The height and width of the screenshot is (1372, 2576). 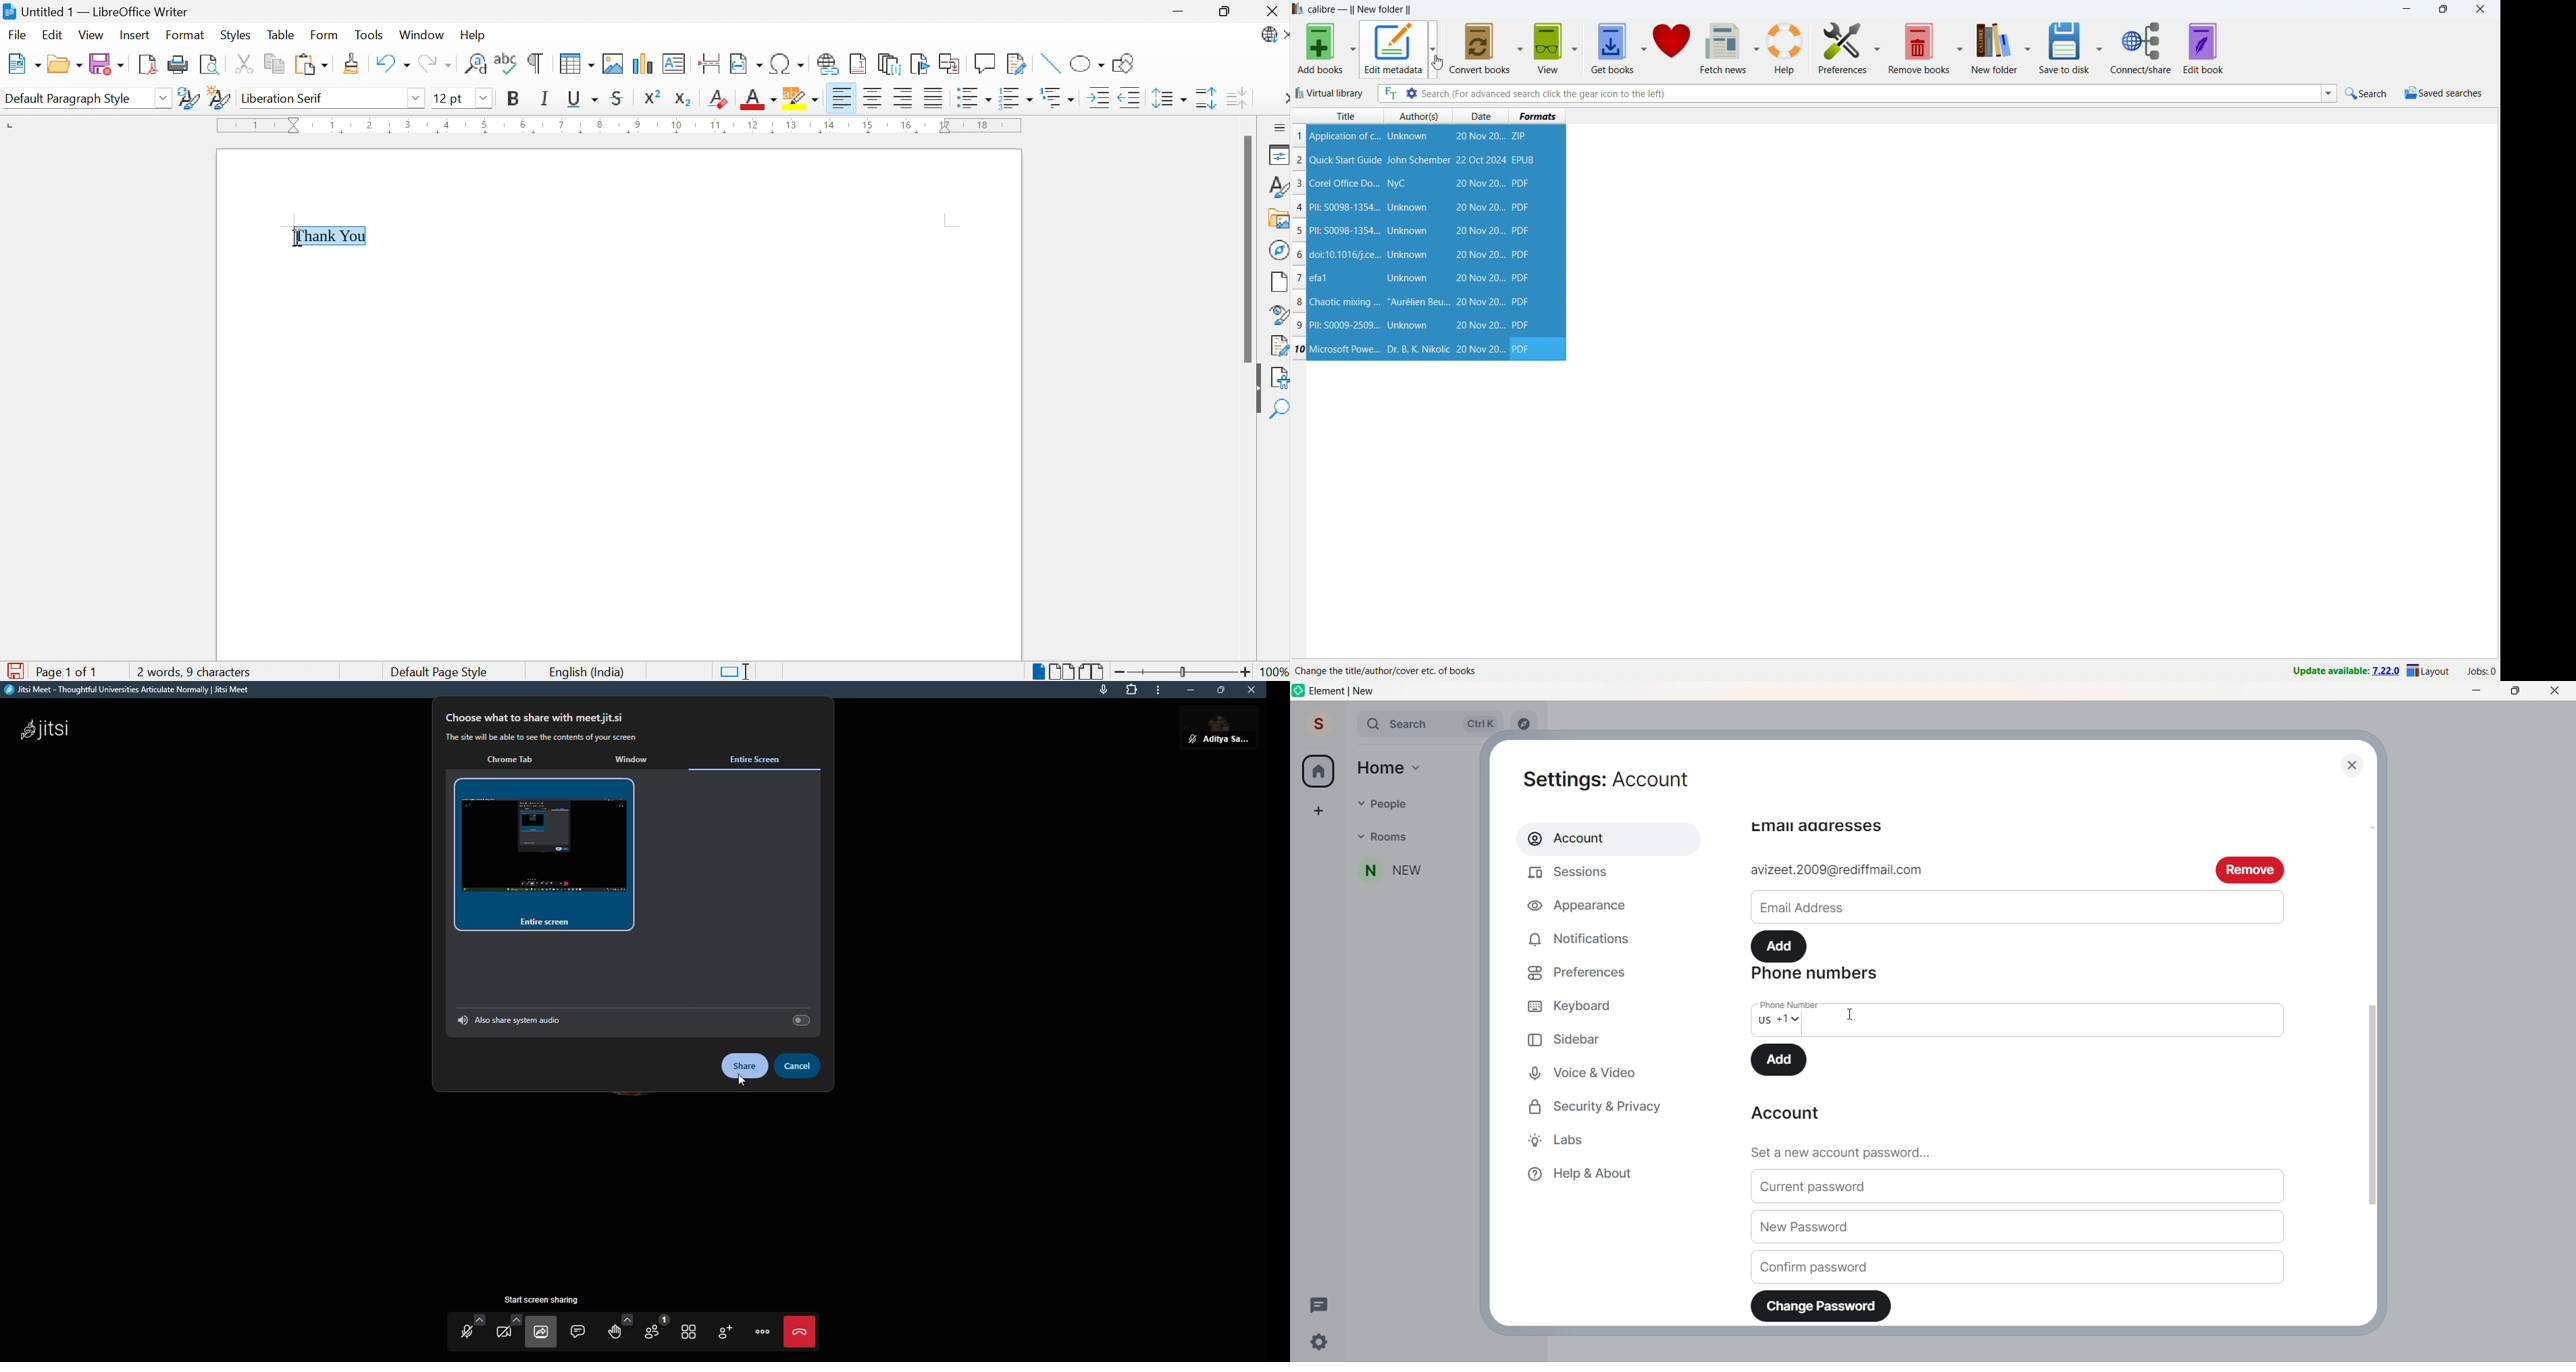 What do you see at coordinates (1049, 64) in the screenshot?
I see `Insert Line` at bounding box center [1049, 64].